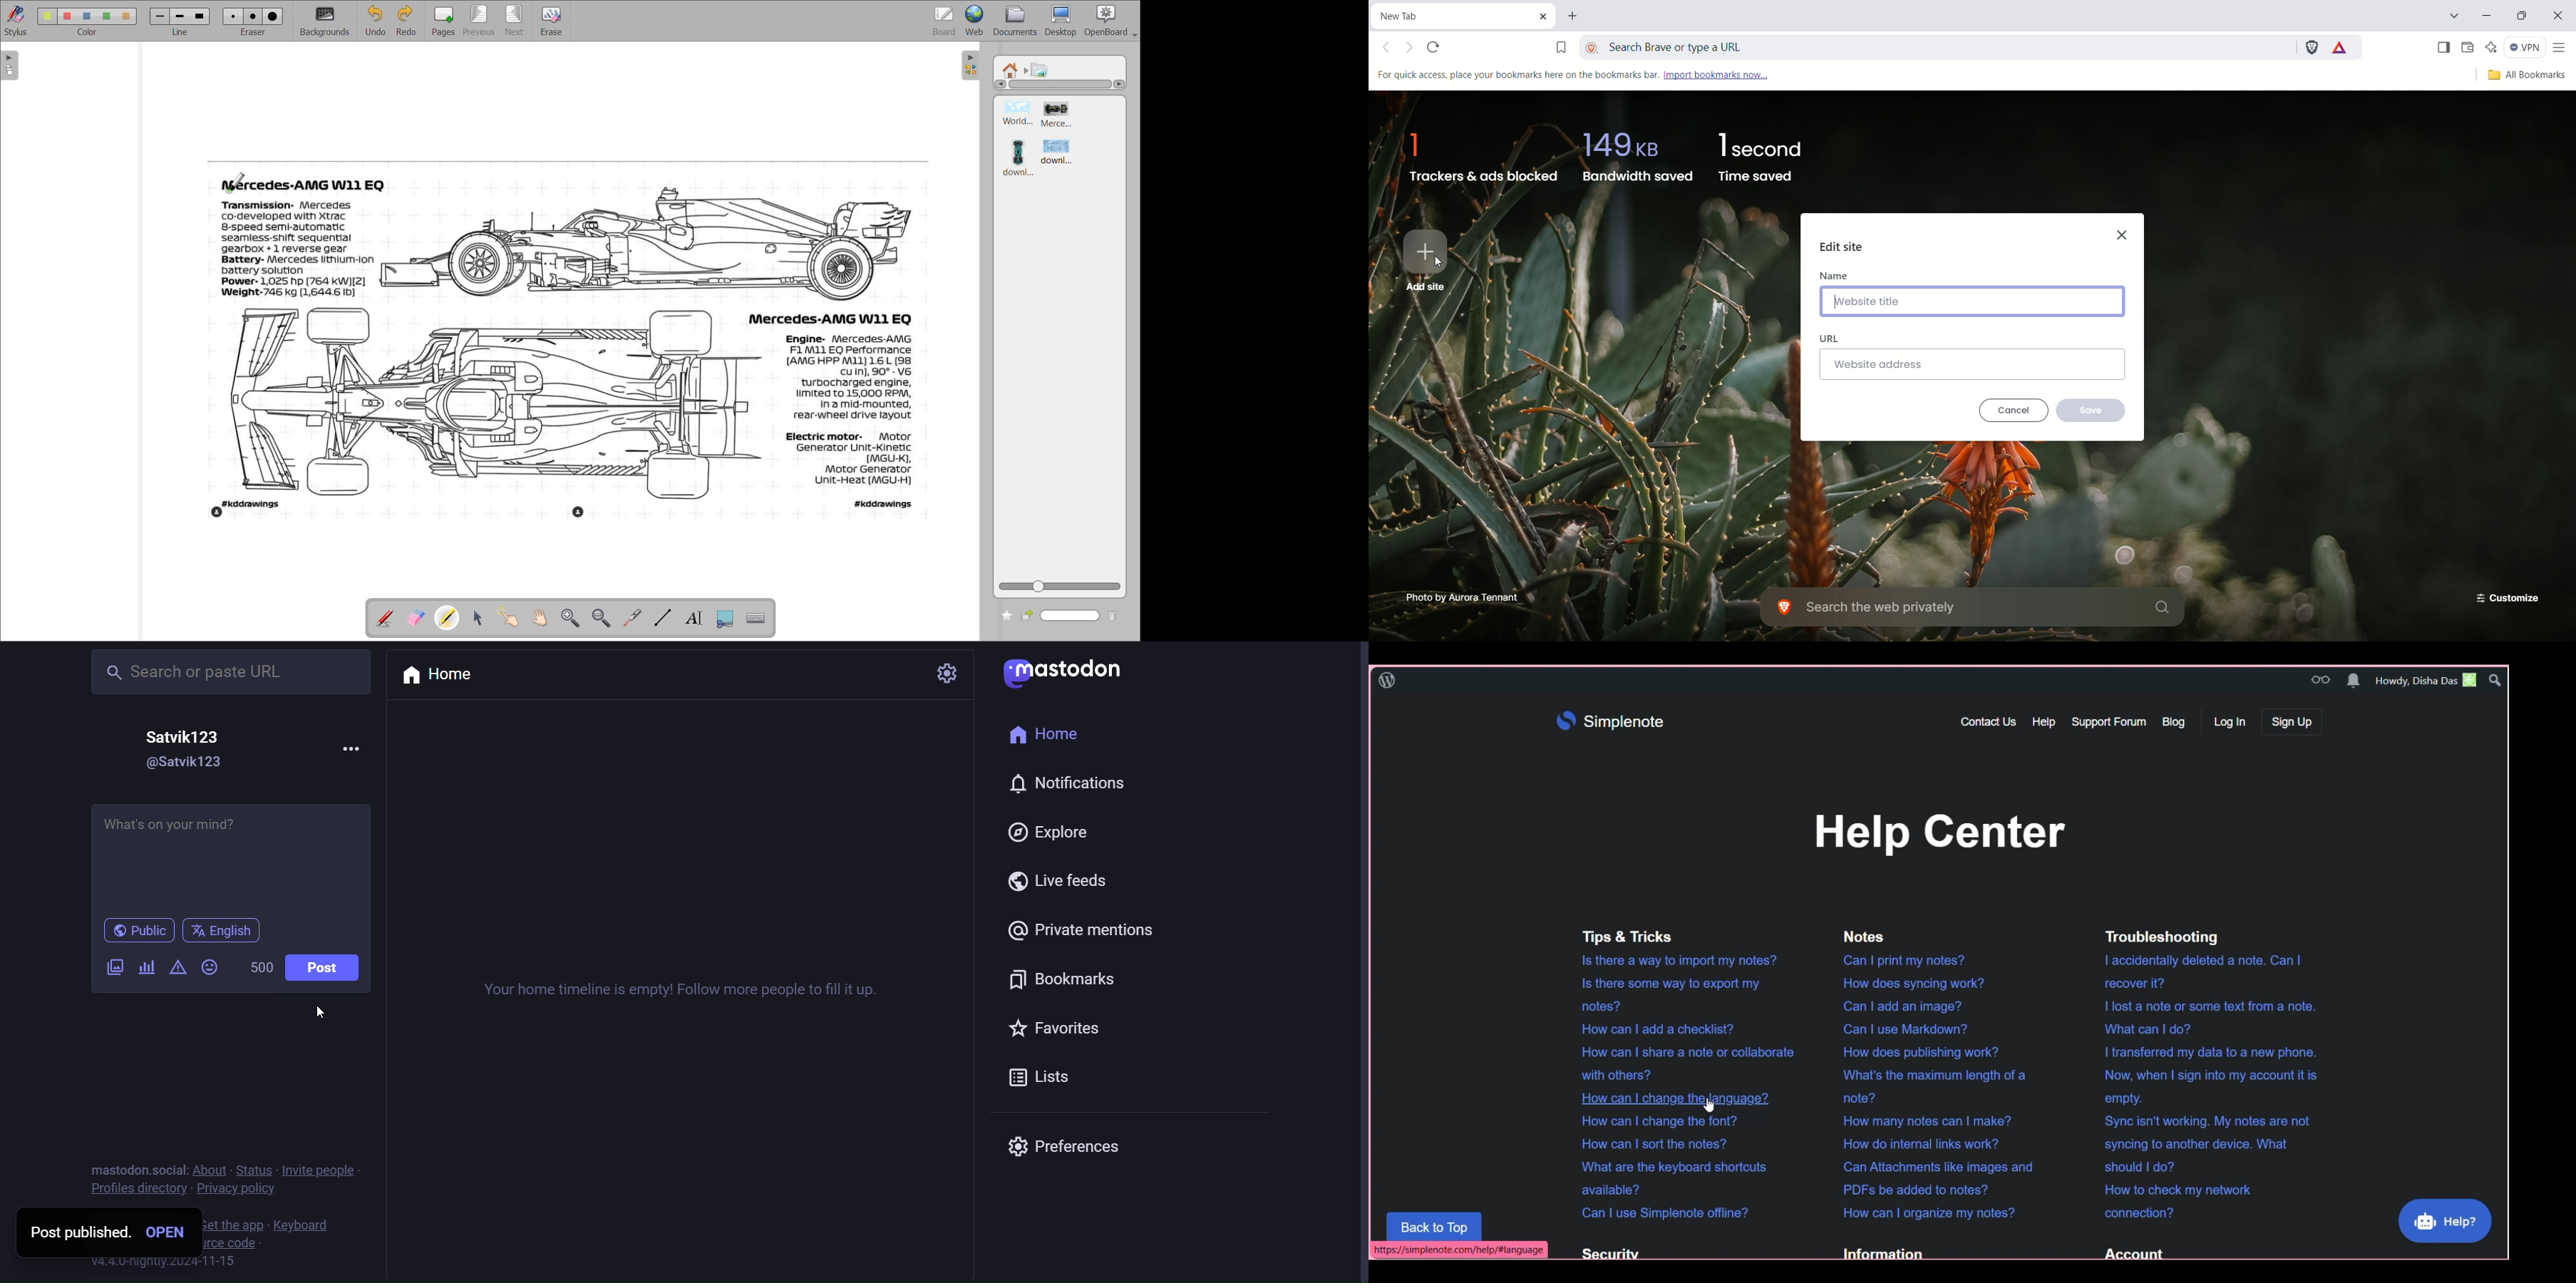 This screenshot has width=2576, height=1288. Describe the element at coordinates (1649, 1143) in the screenshot. I see `How can | sort the notes?` at that location.